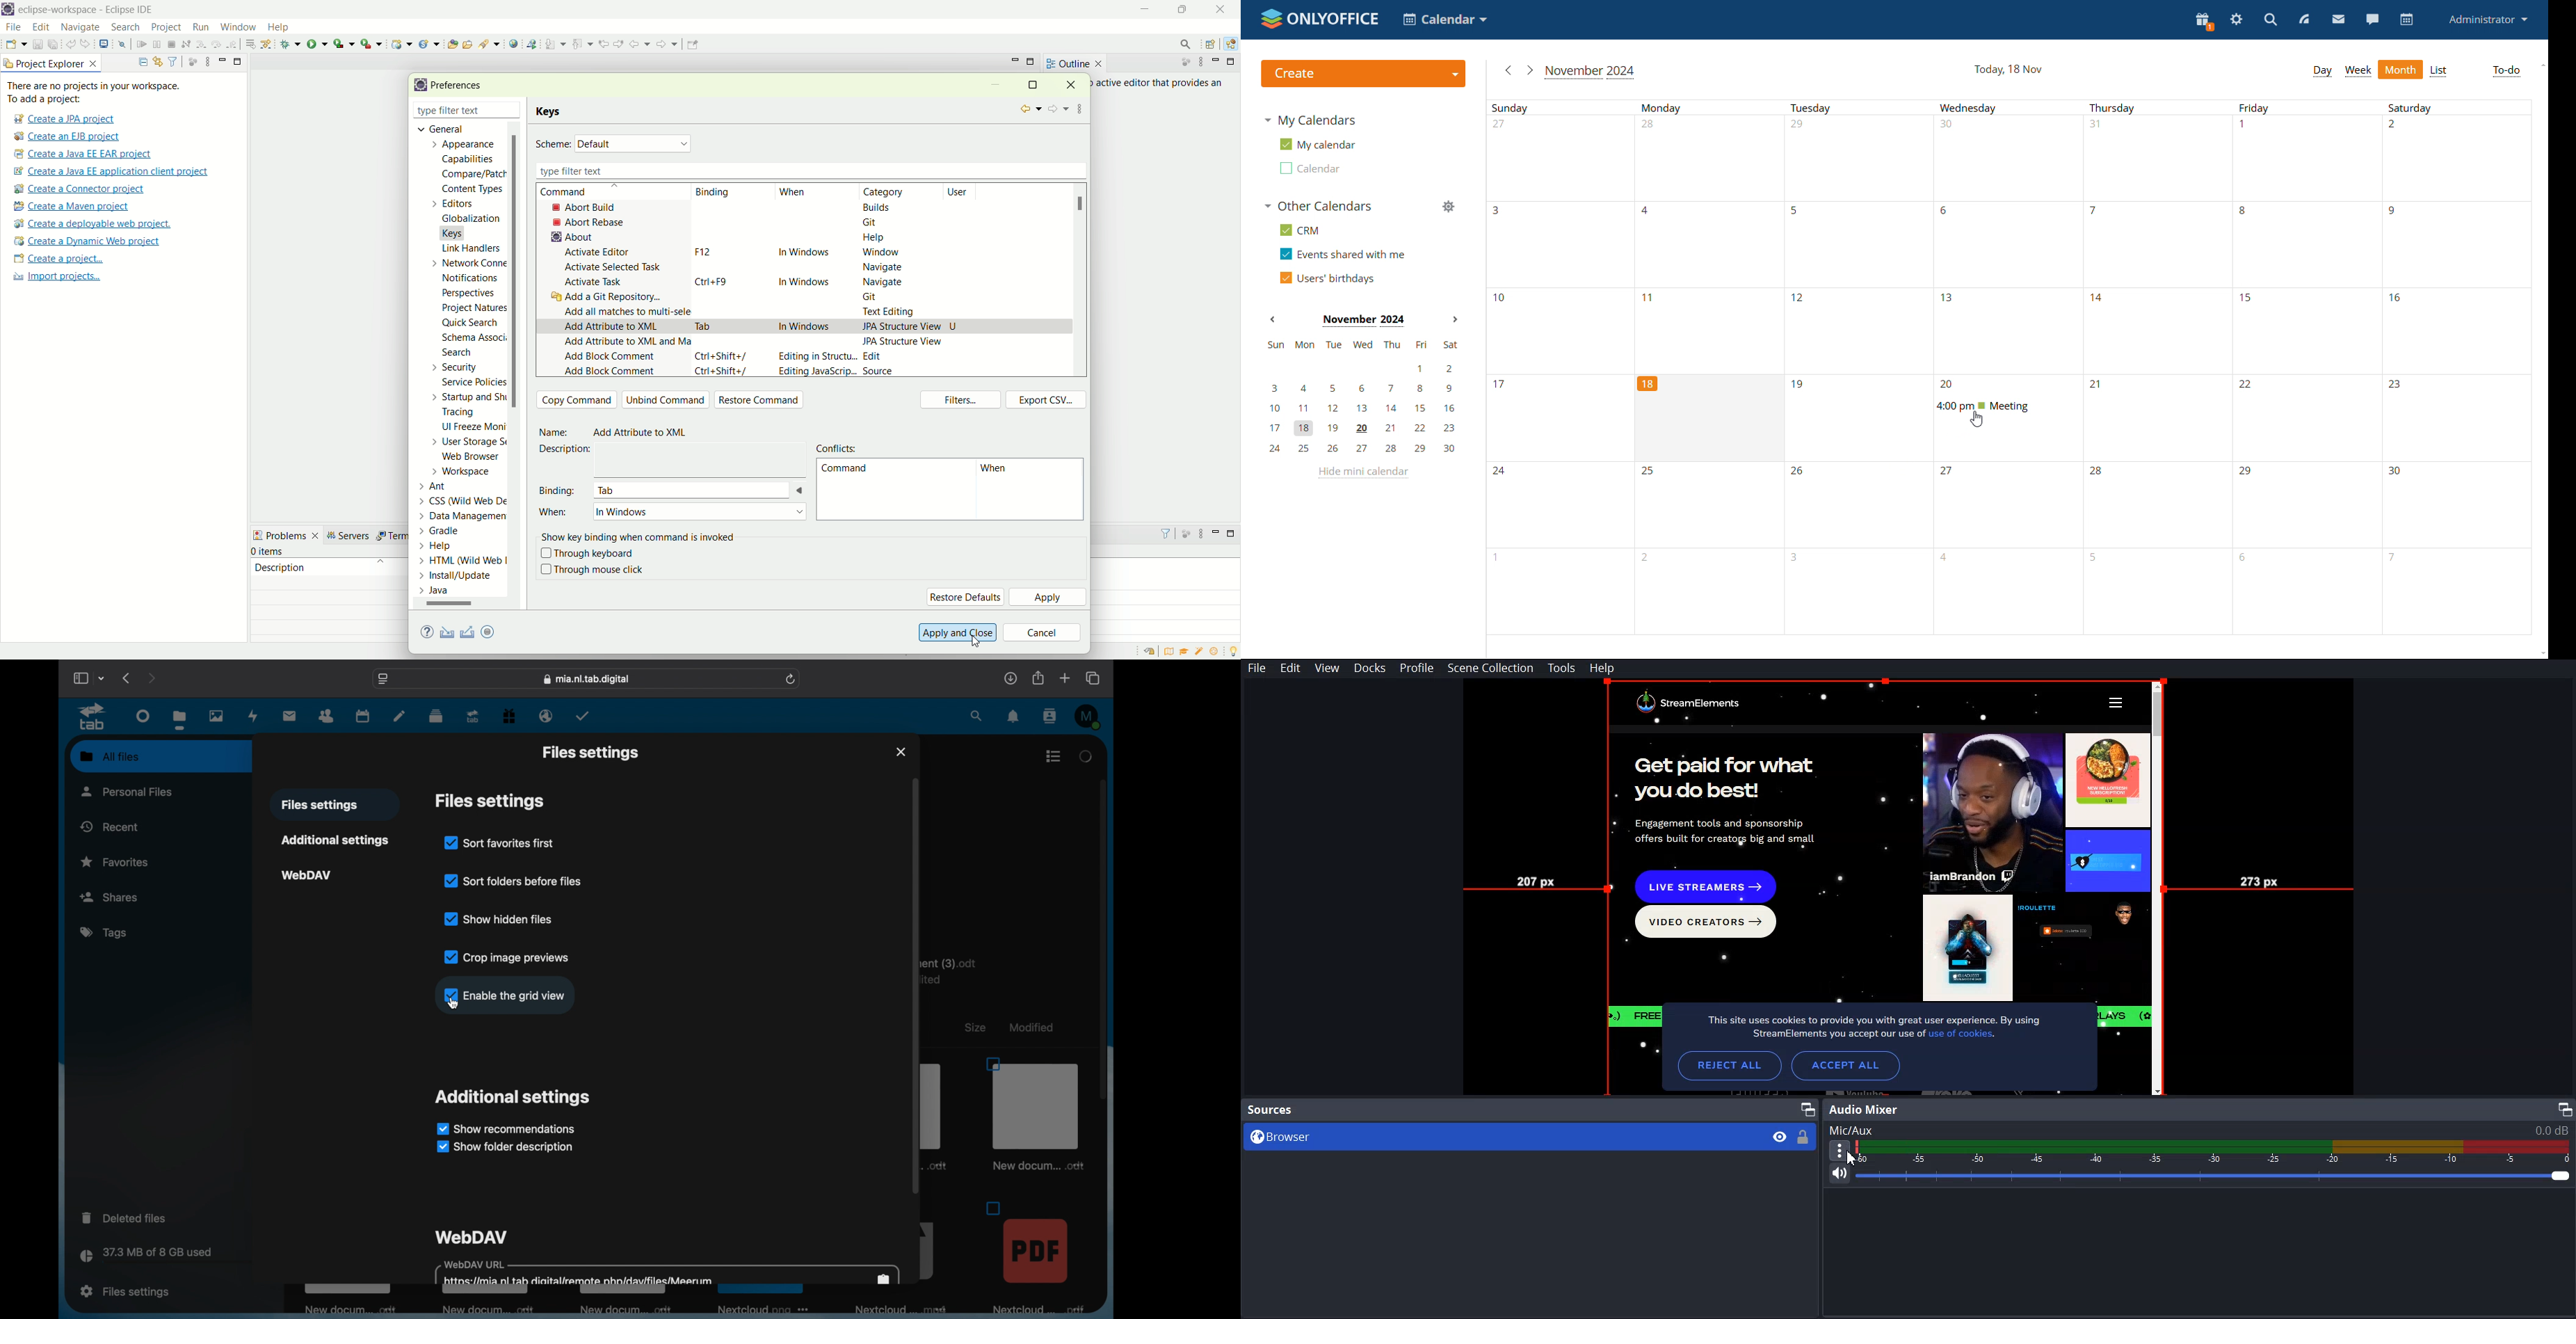 The width and height of the screenshot is (2576, 1344). I want to click on link with editor, so click(158, 61).